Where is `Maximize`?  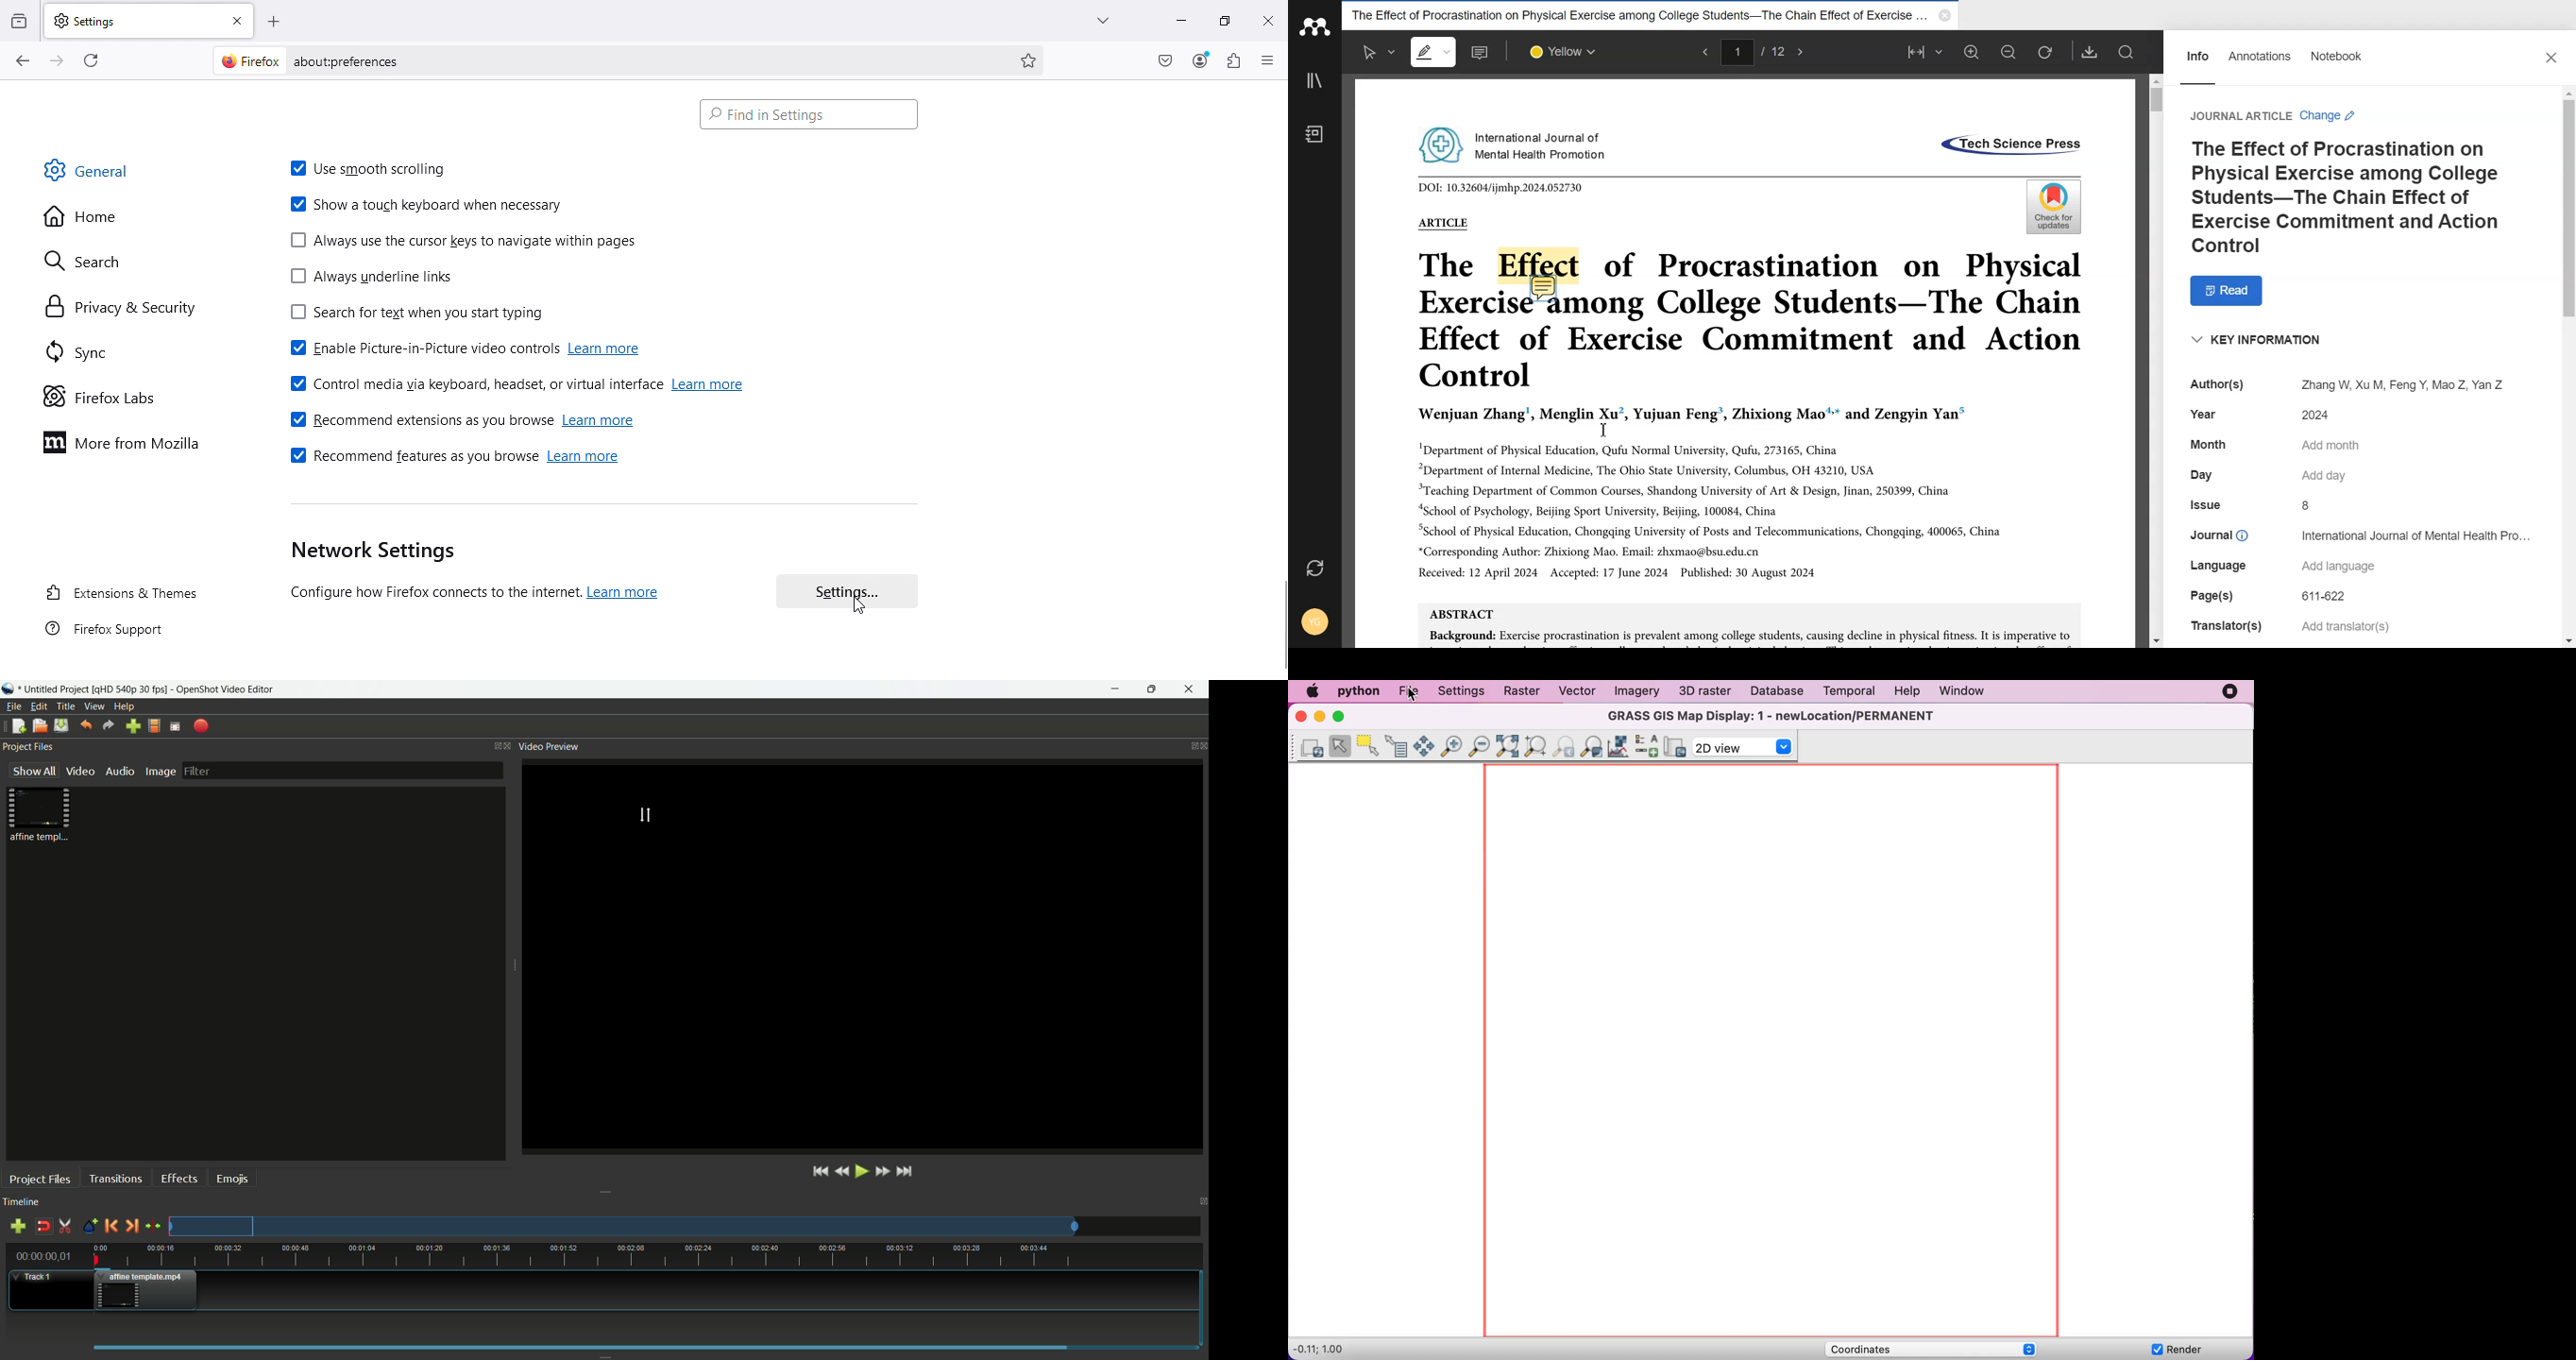
Maximize is located at coordinates (1222, 19).